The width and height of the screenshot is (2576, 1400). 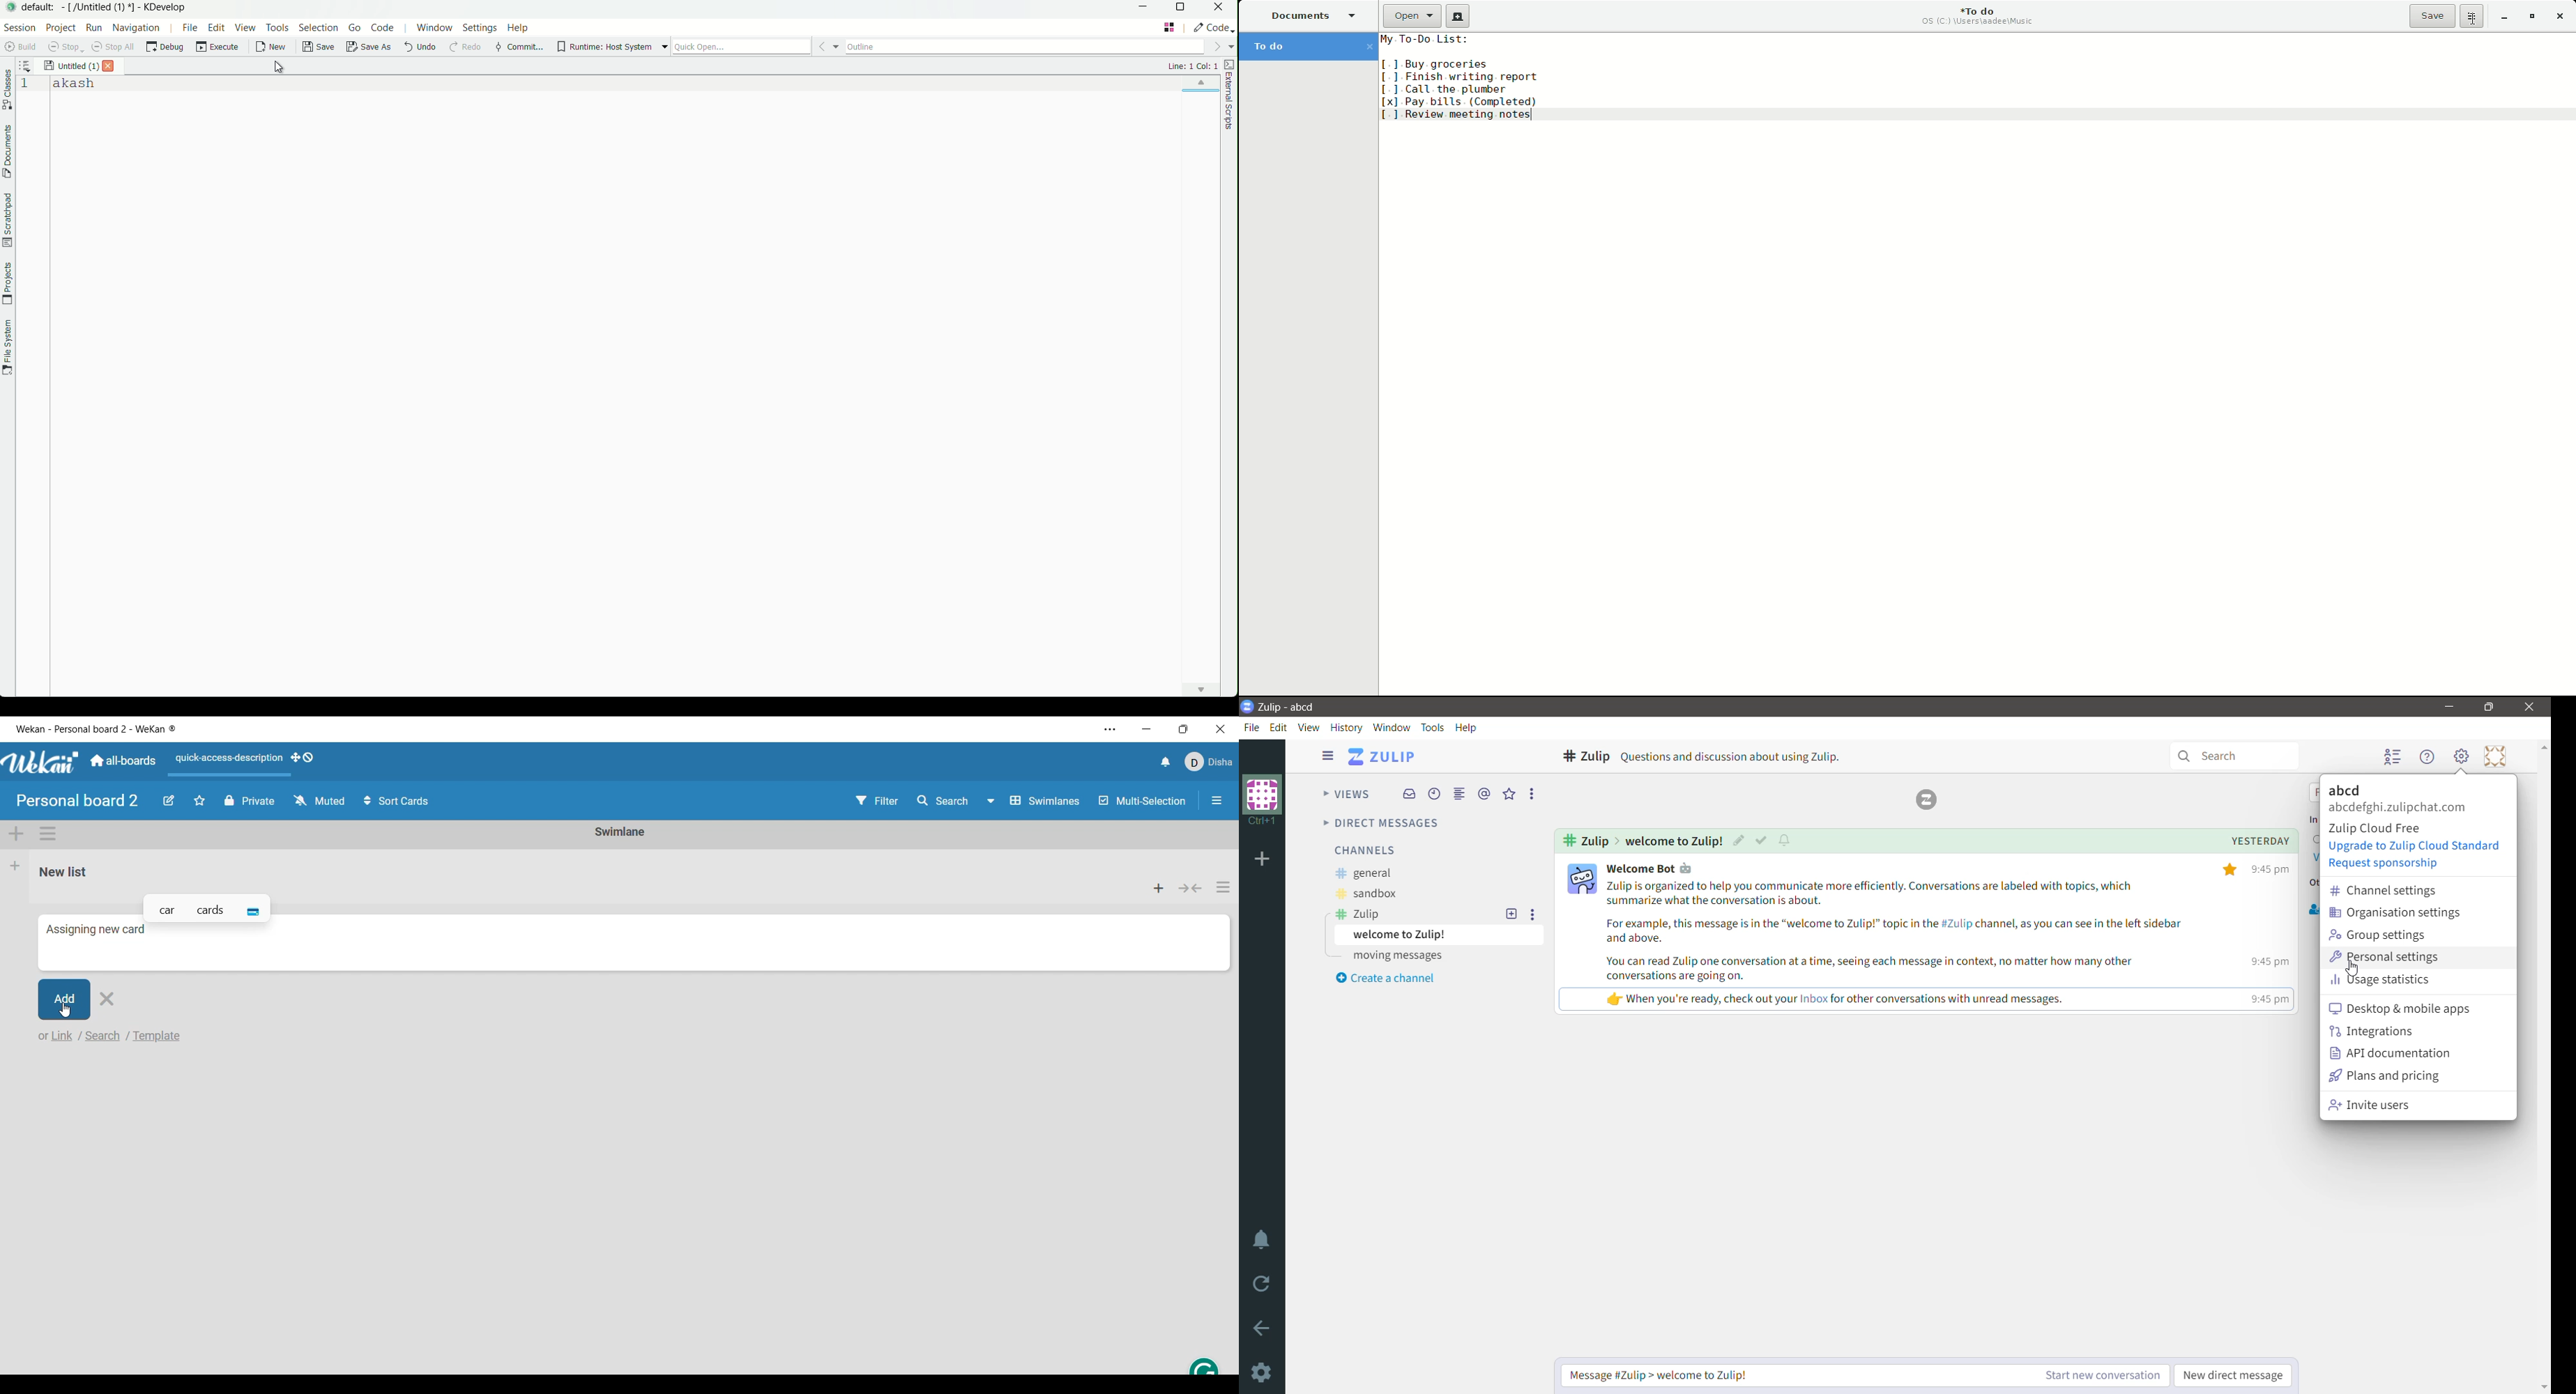 I want to click on Vertical Scroll Bar, so click(x=2543, y=1067).